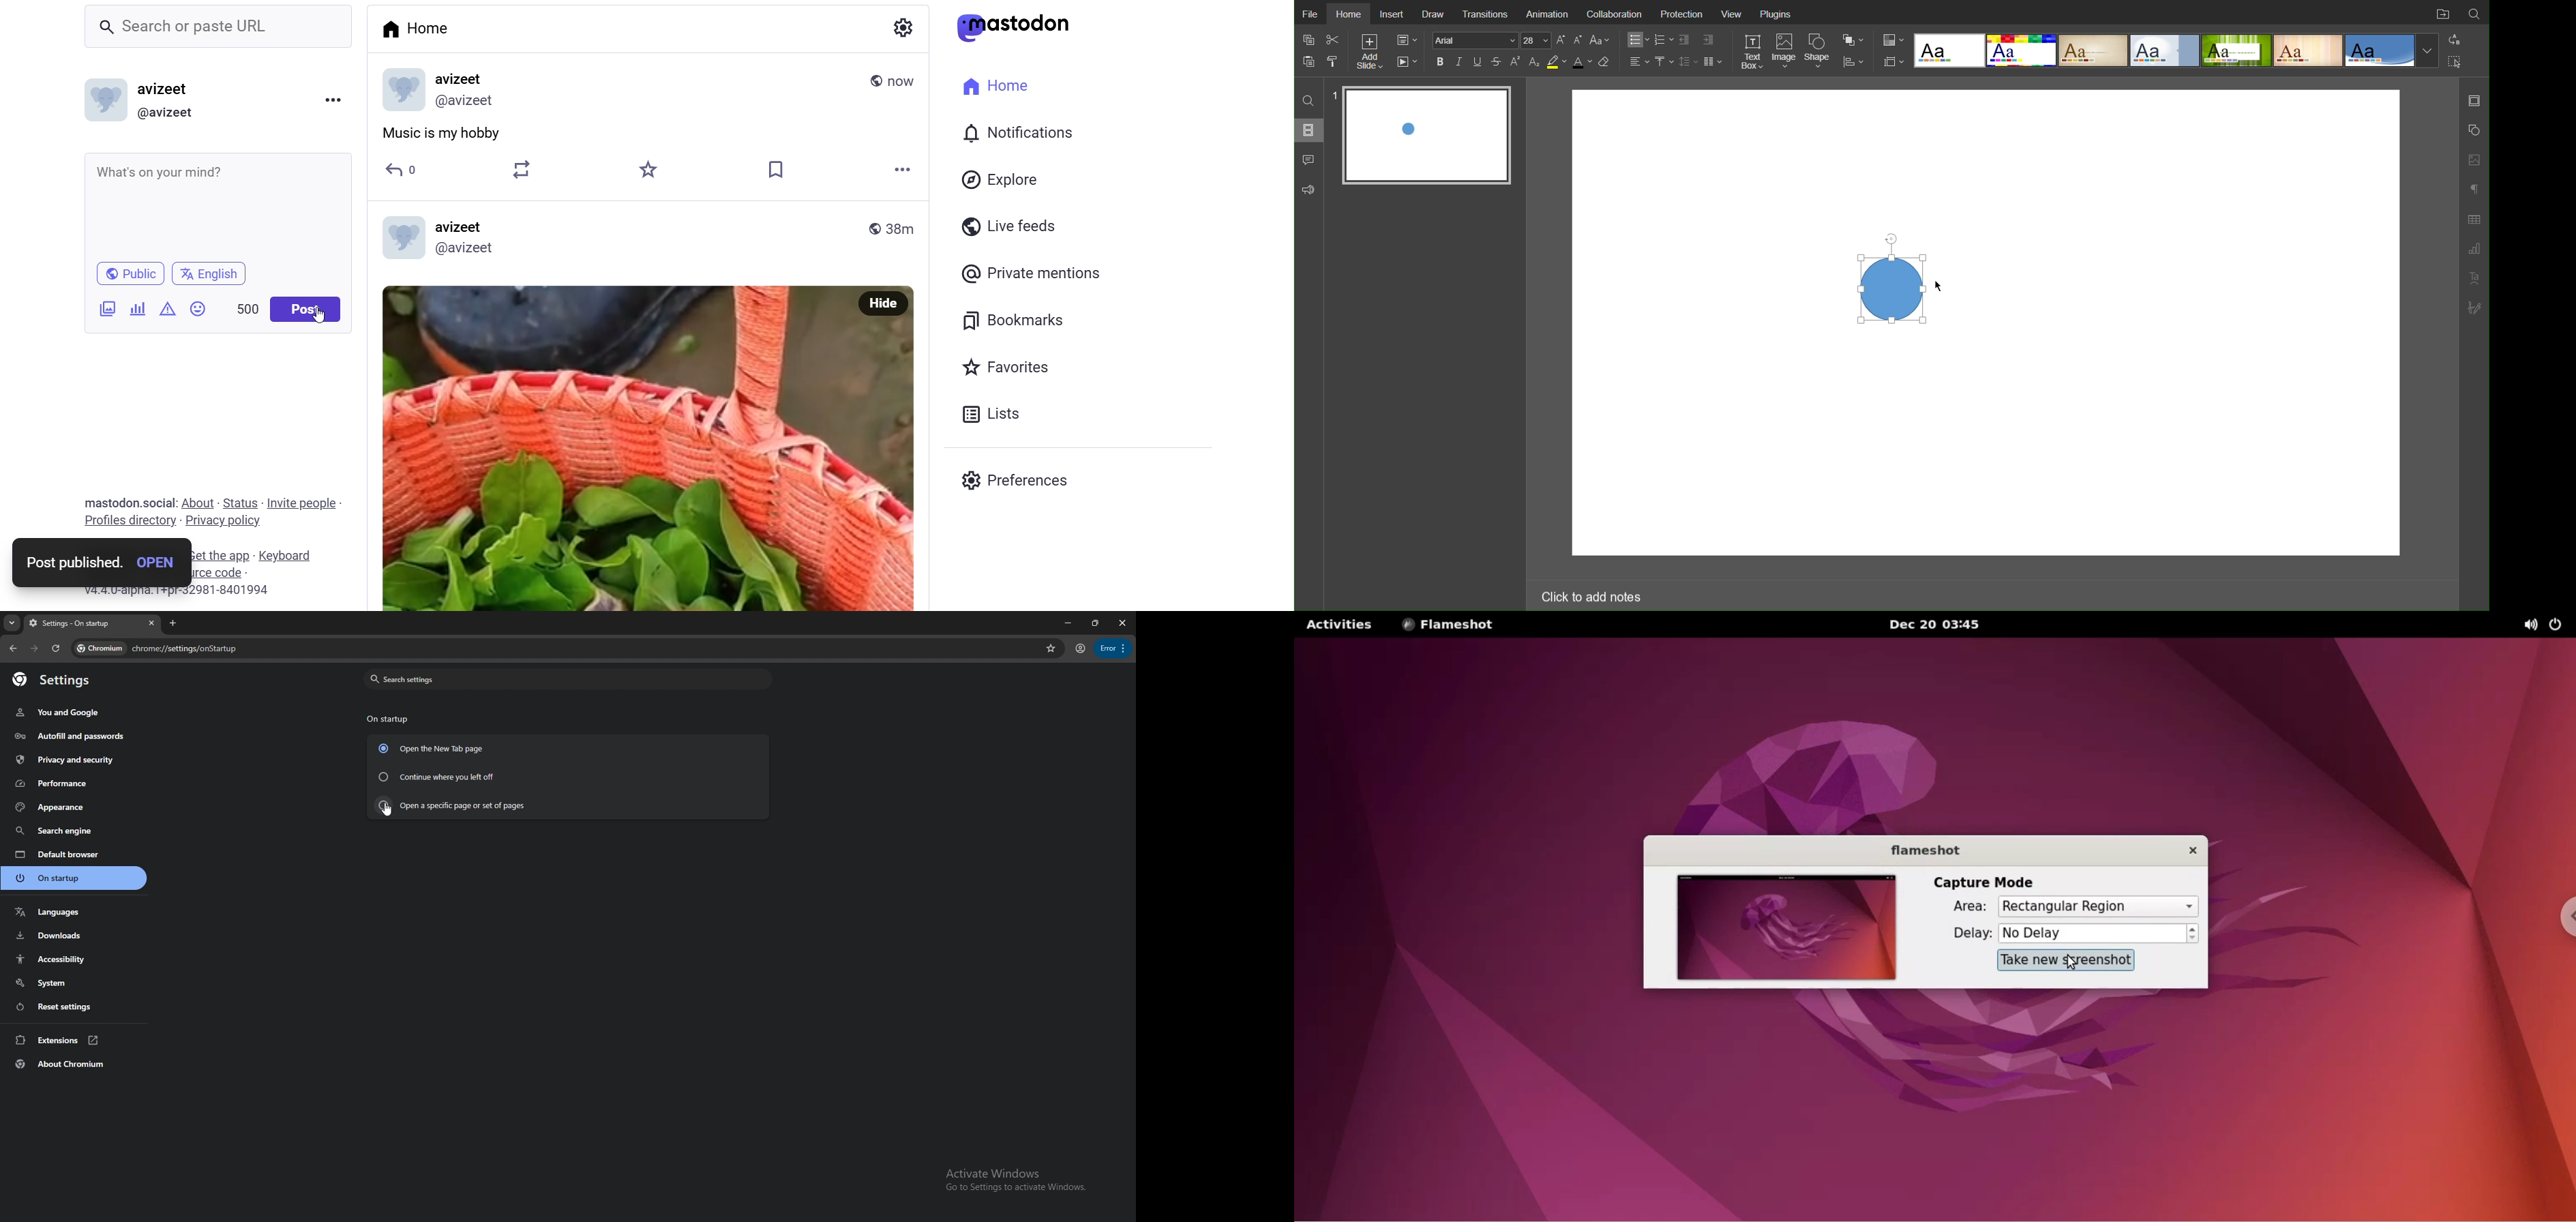 This screenshot has height=1232, width=2576. Describe the element at coordinates (522, 170) in the screenshot. I see `Boost` at that location.